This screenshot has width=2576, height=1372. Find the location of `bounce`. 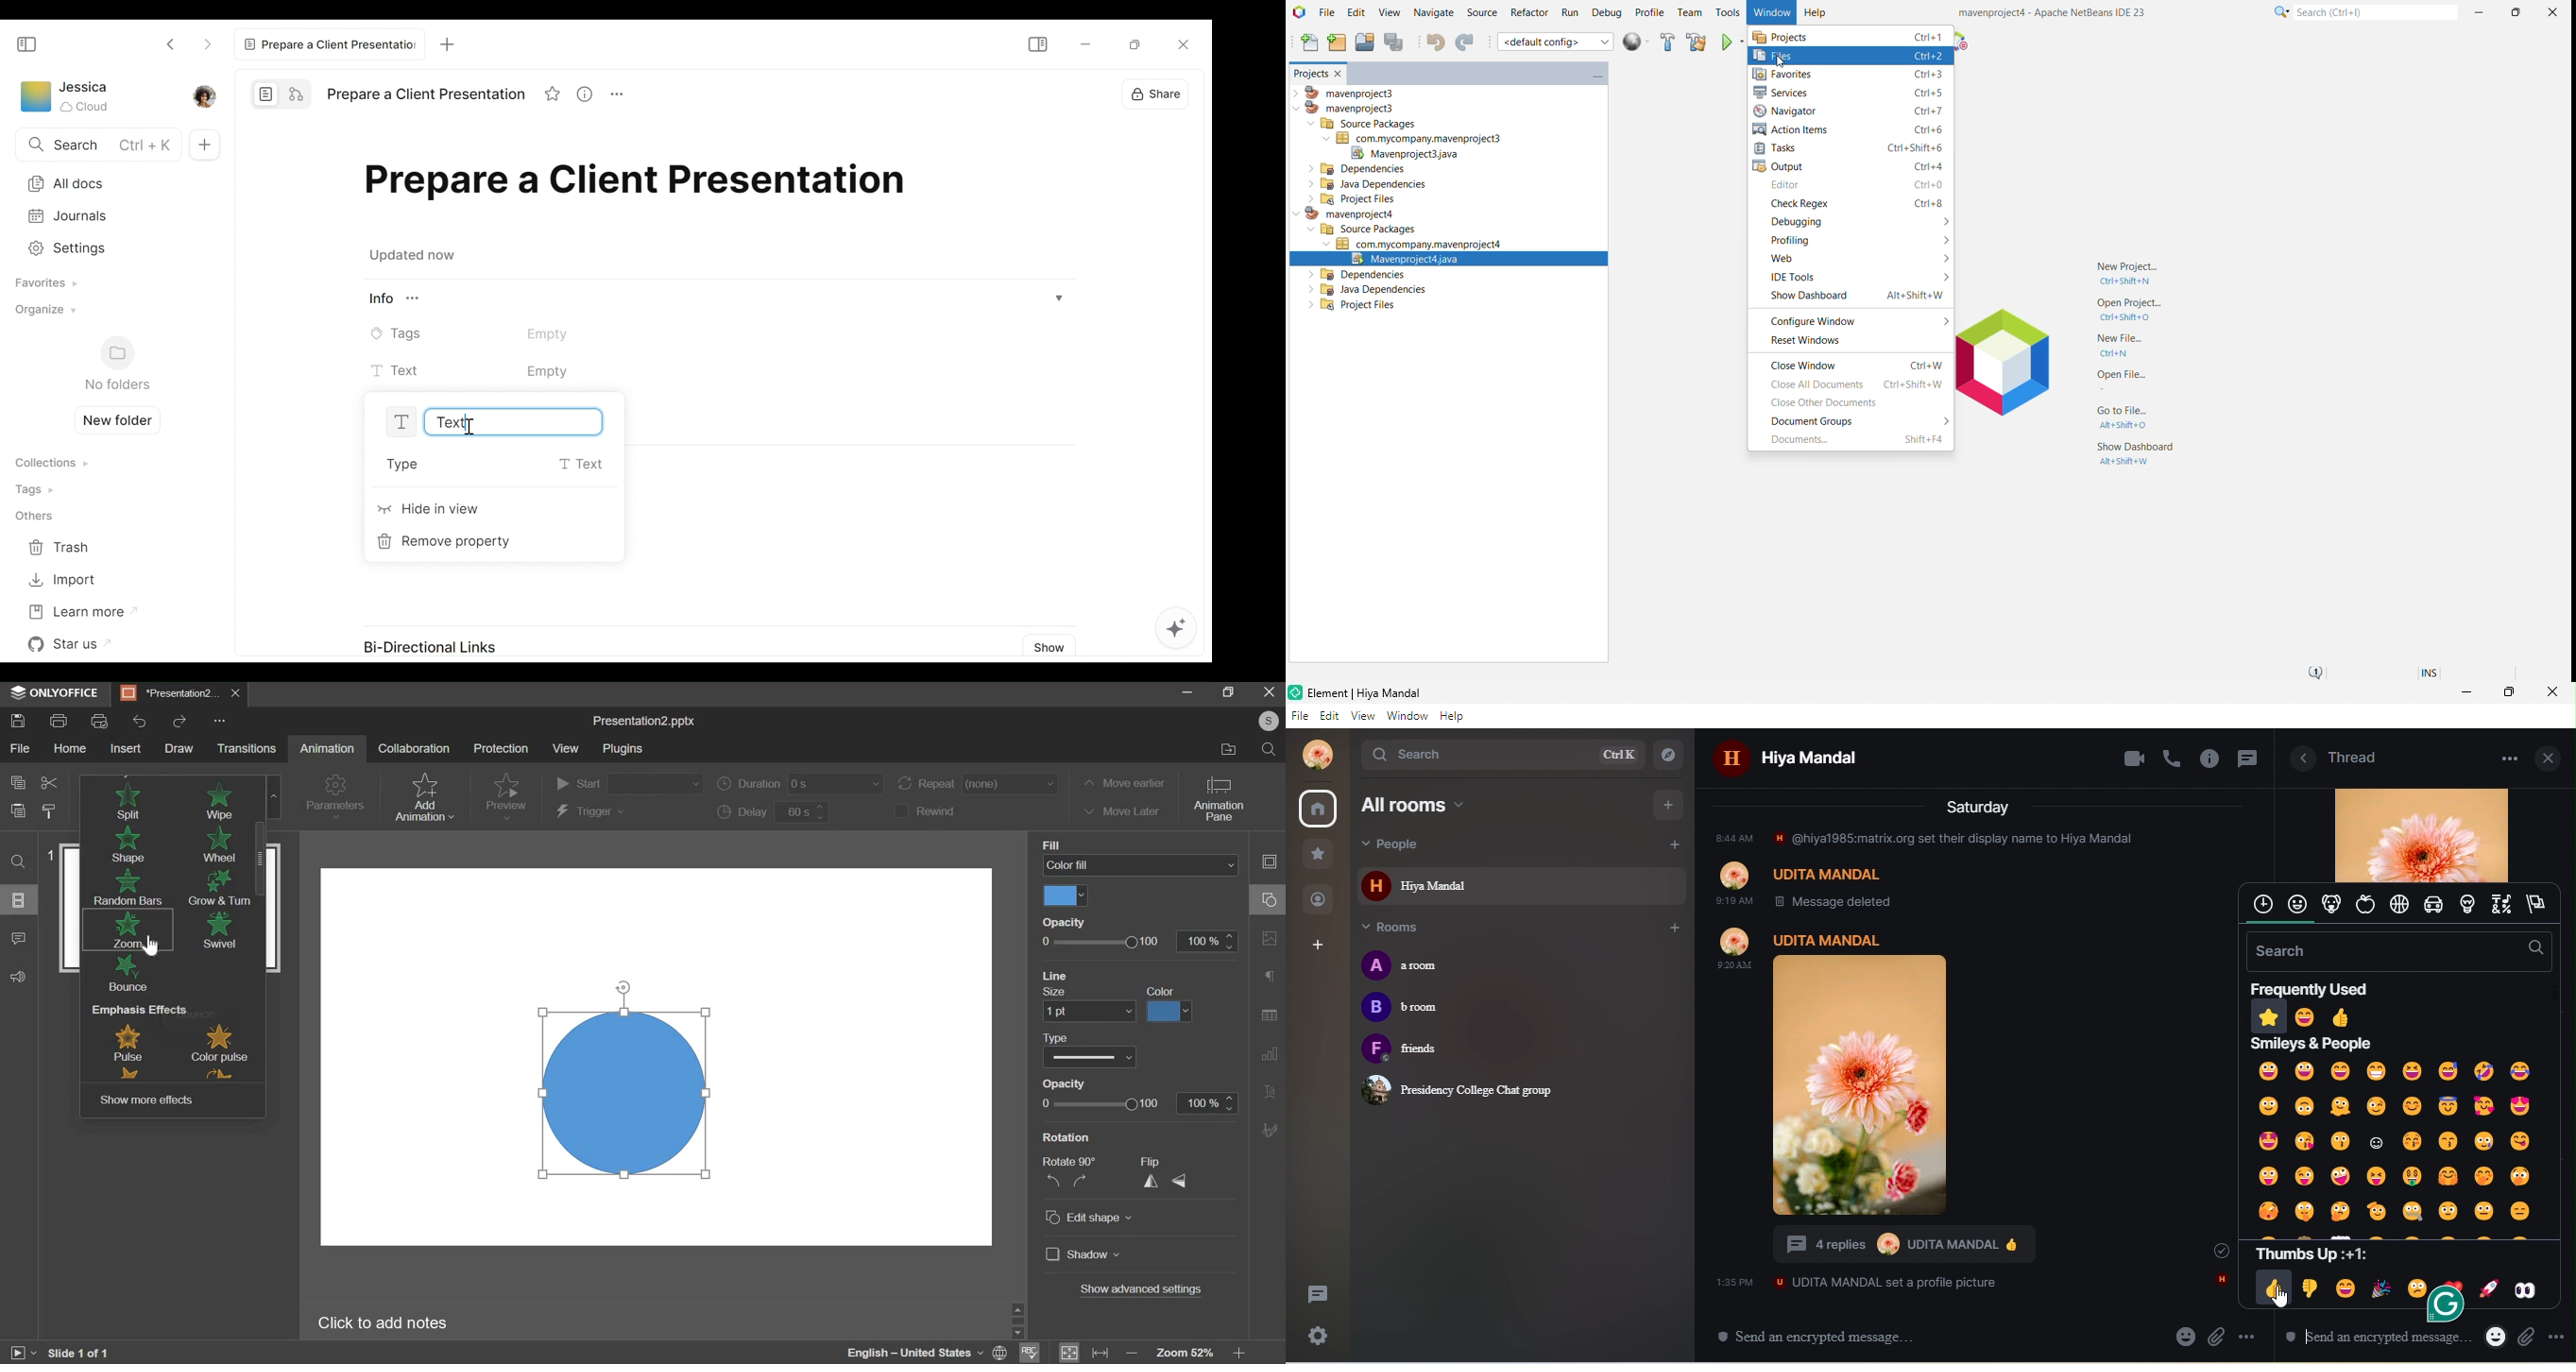

bounce is located at coordinates (131, 974).